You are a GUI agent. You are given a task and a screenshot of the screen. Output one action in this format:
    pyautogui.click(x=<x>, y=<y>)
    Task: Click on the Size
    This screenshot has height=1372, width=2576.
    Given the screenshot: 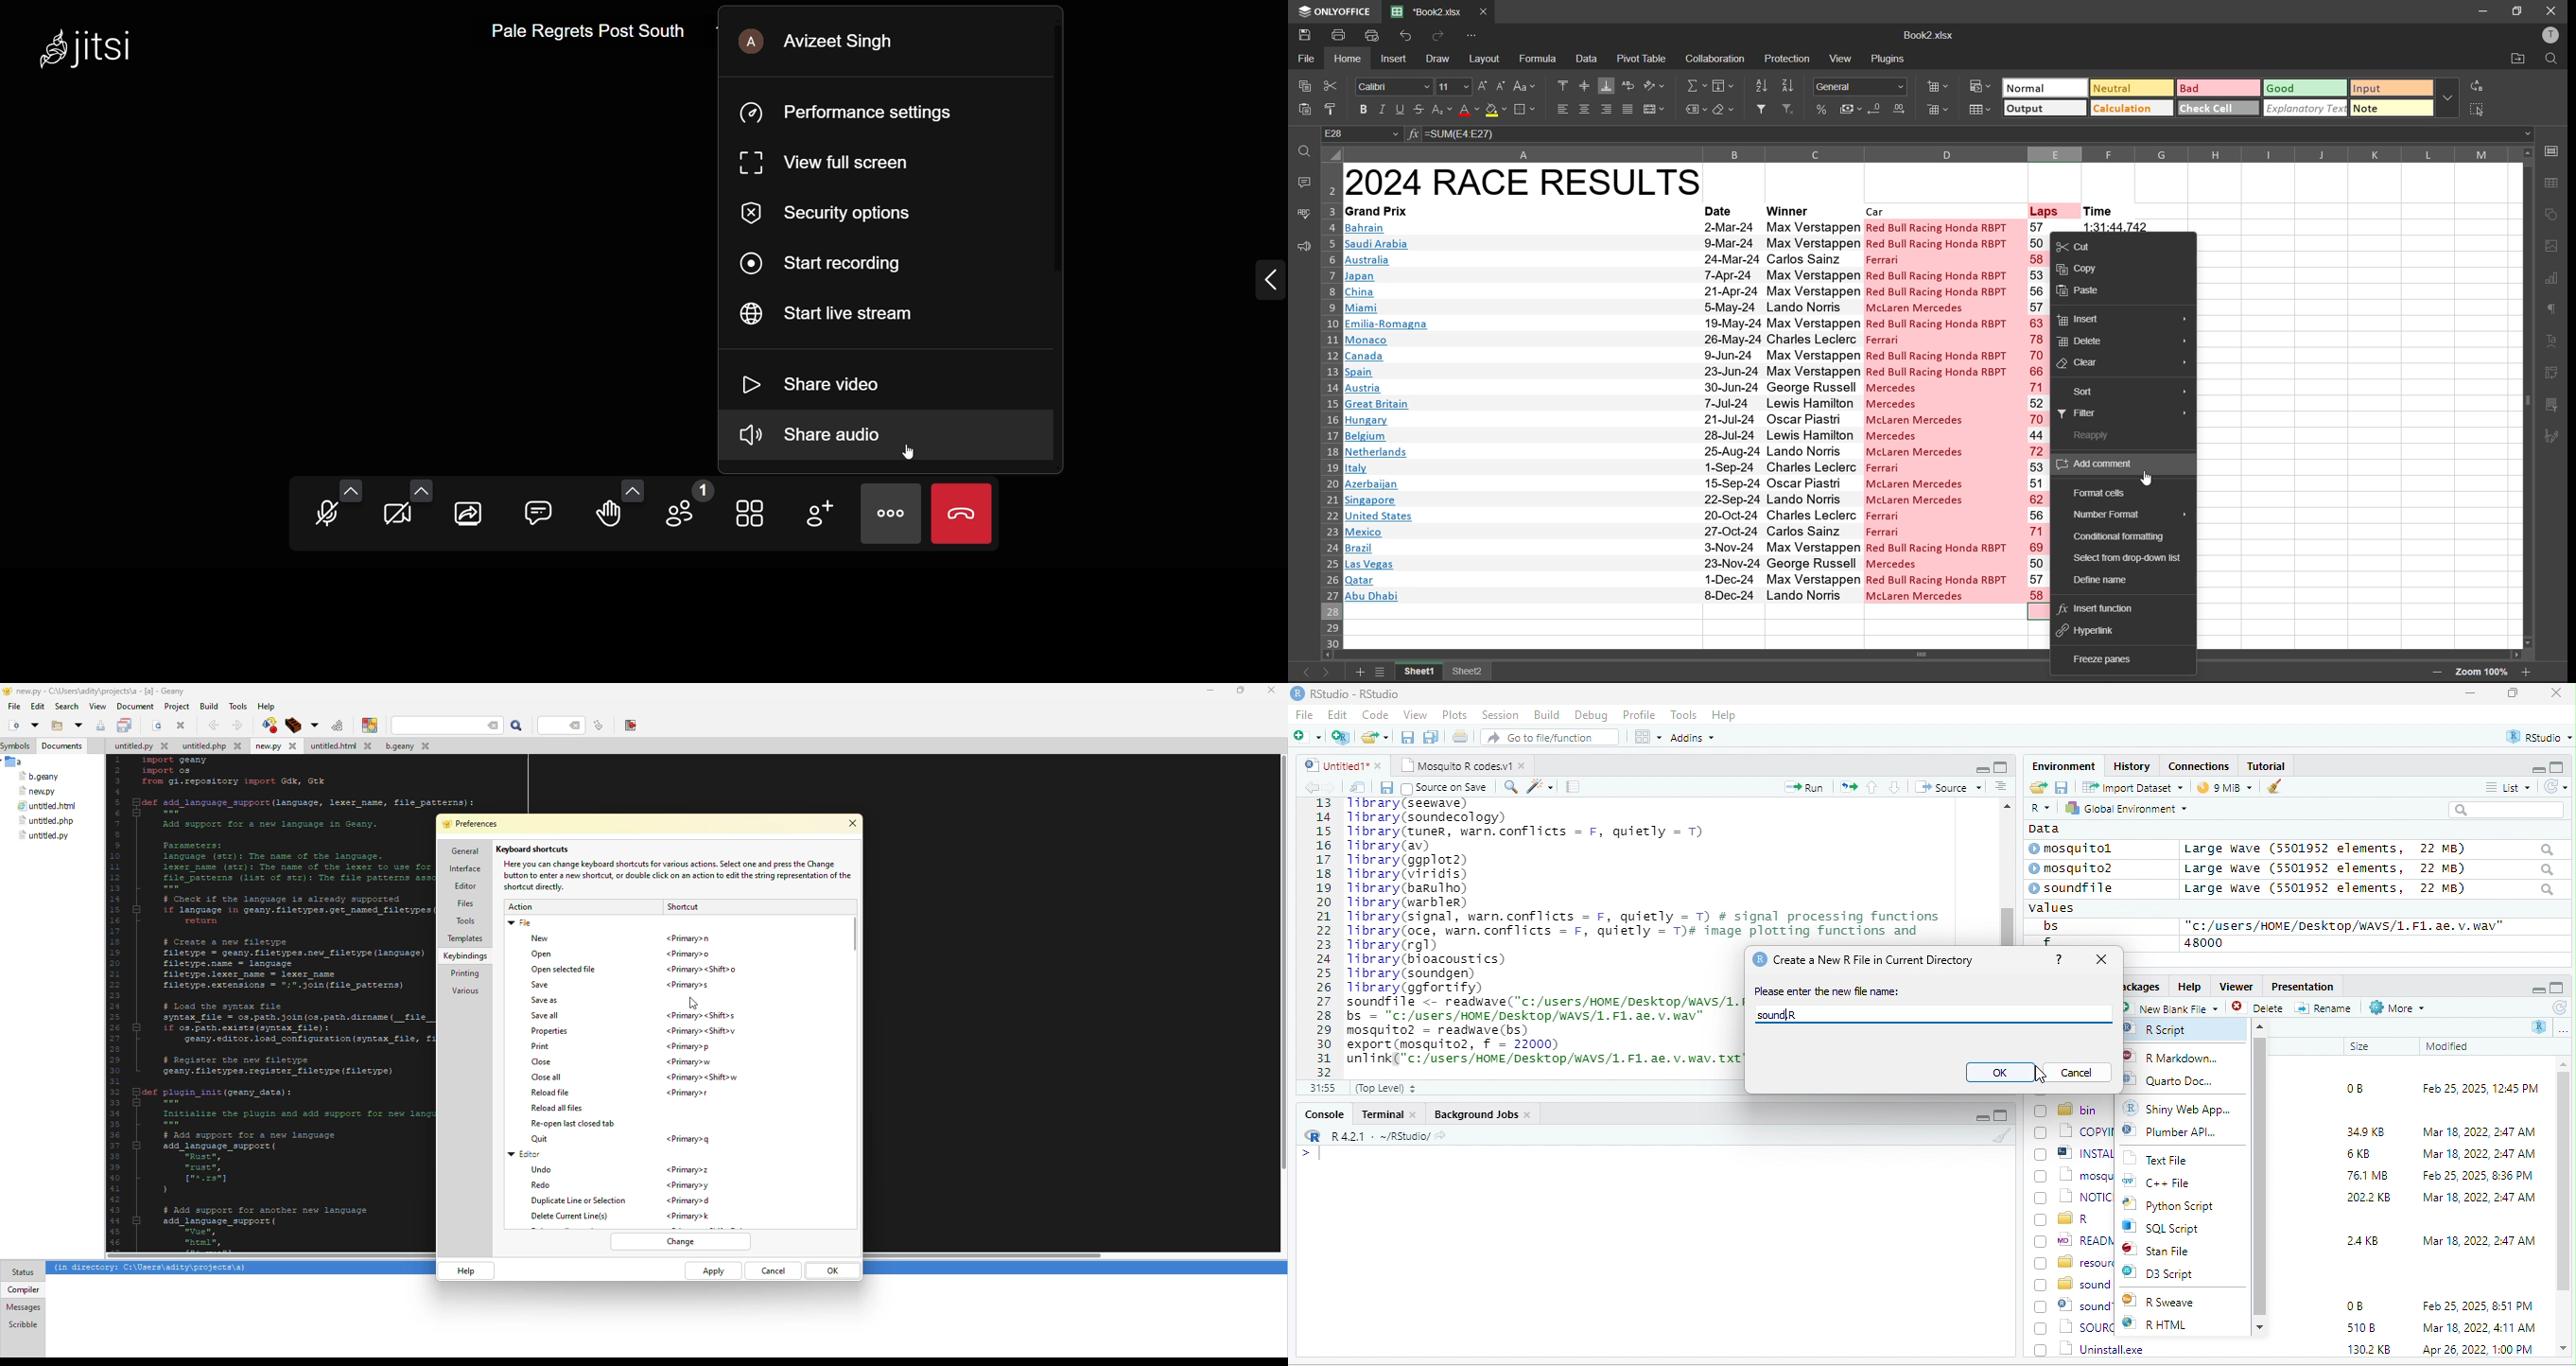 What is the action you would take?
    pyautogui.click(x=2360, y=1047)
    